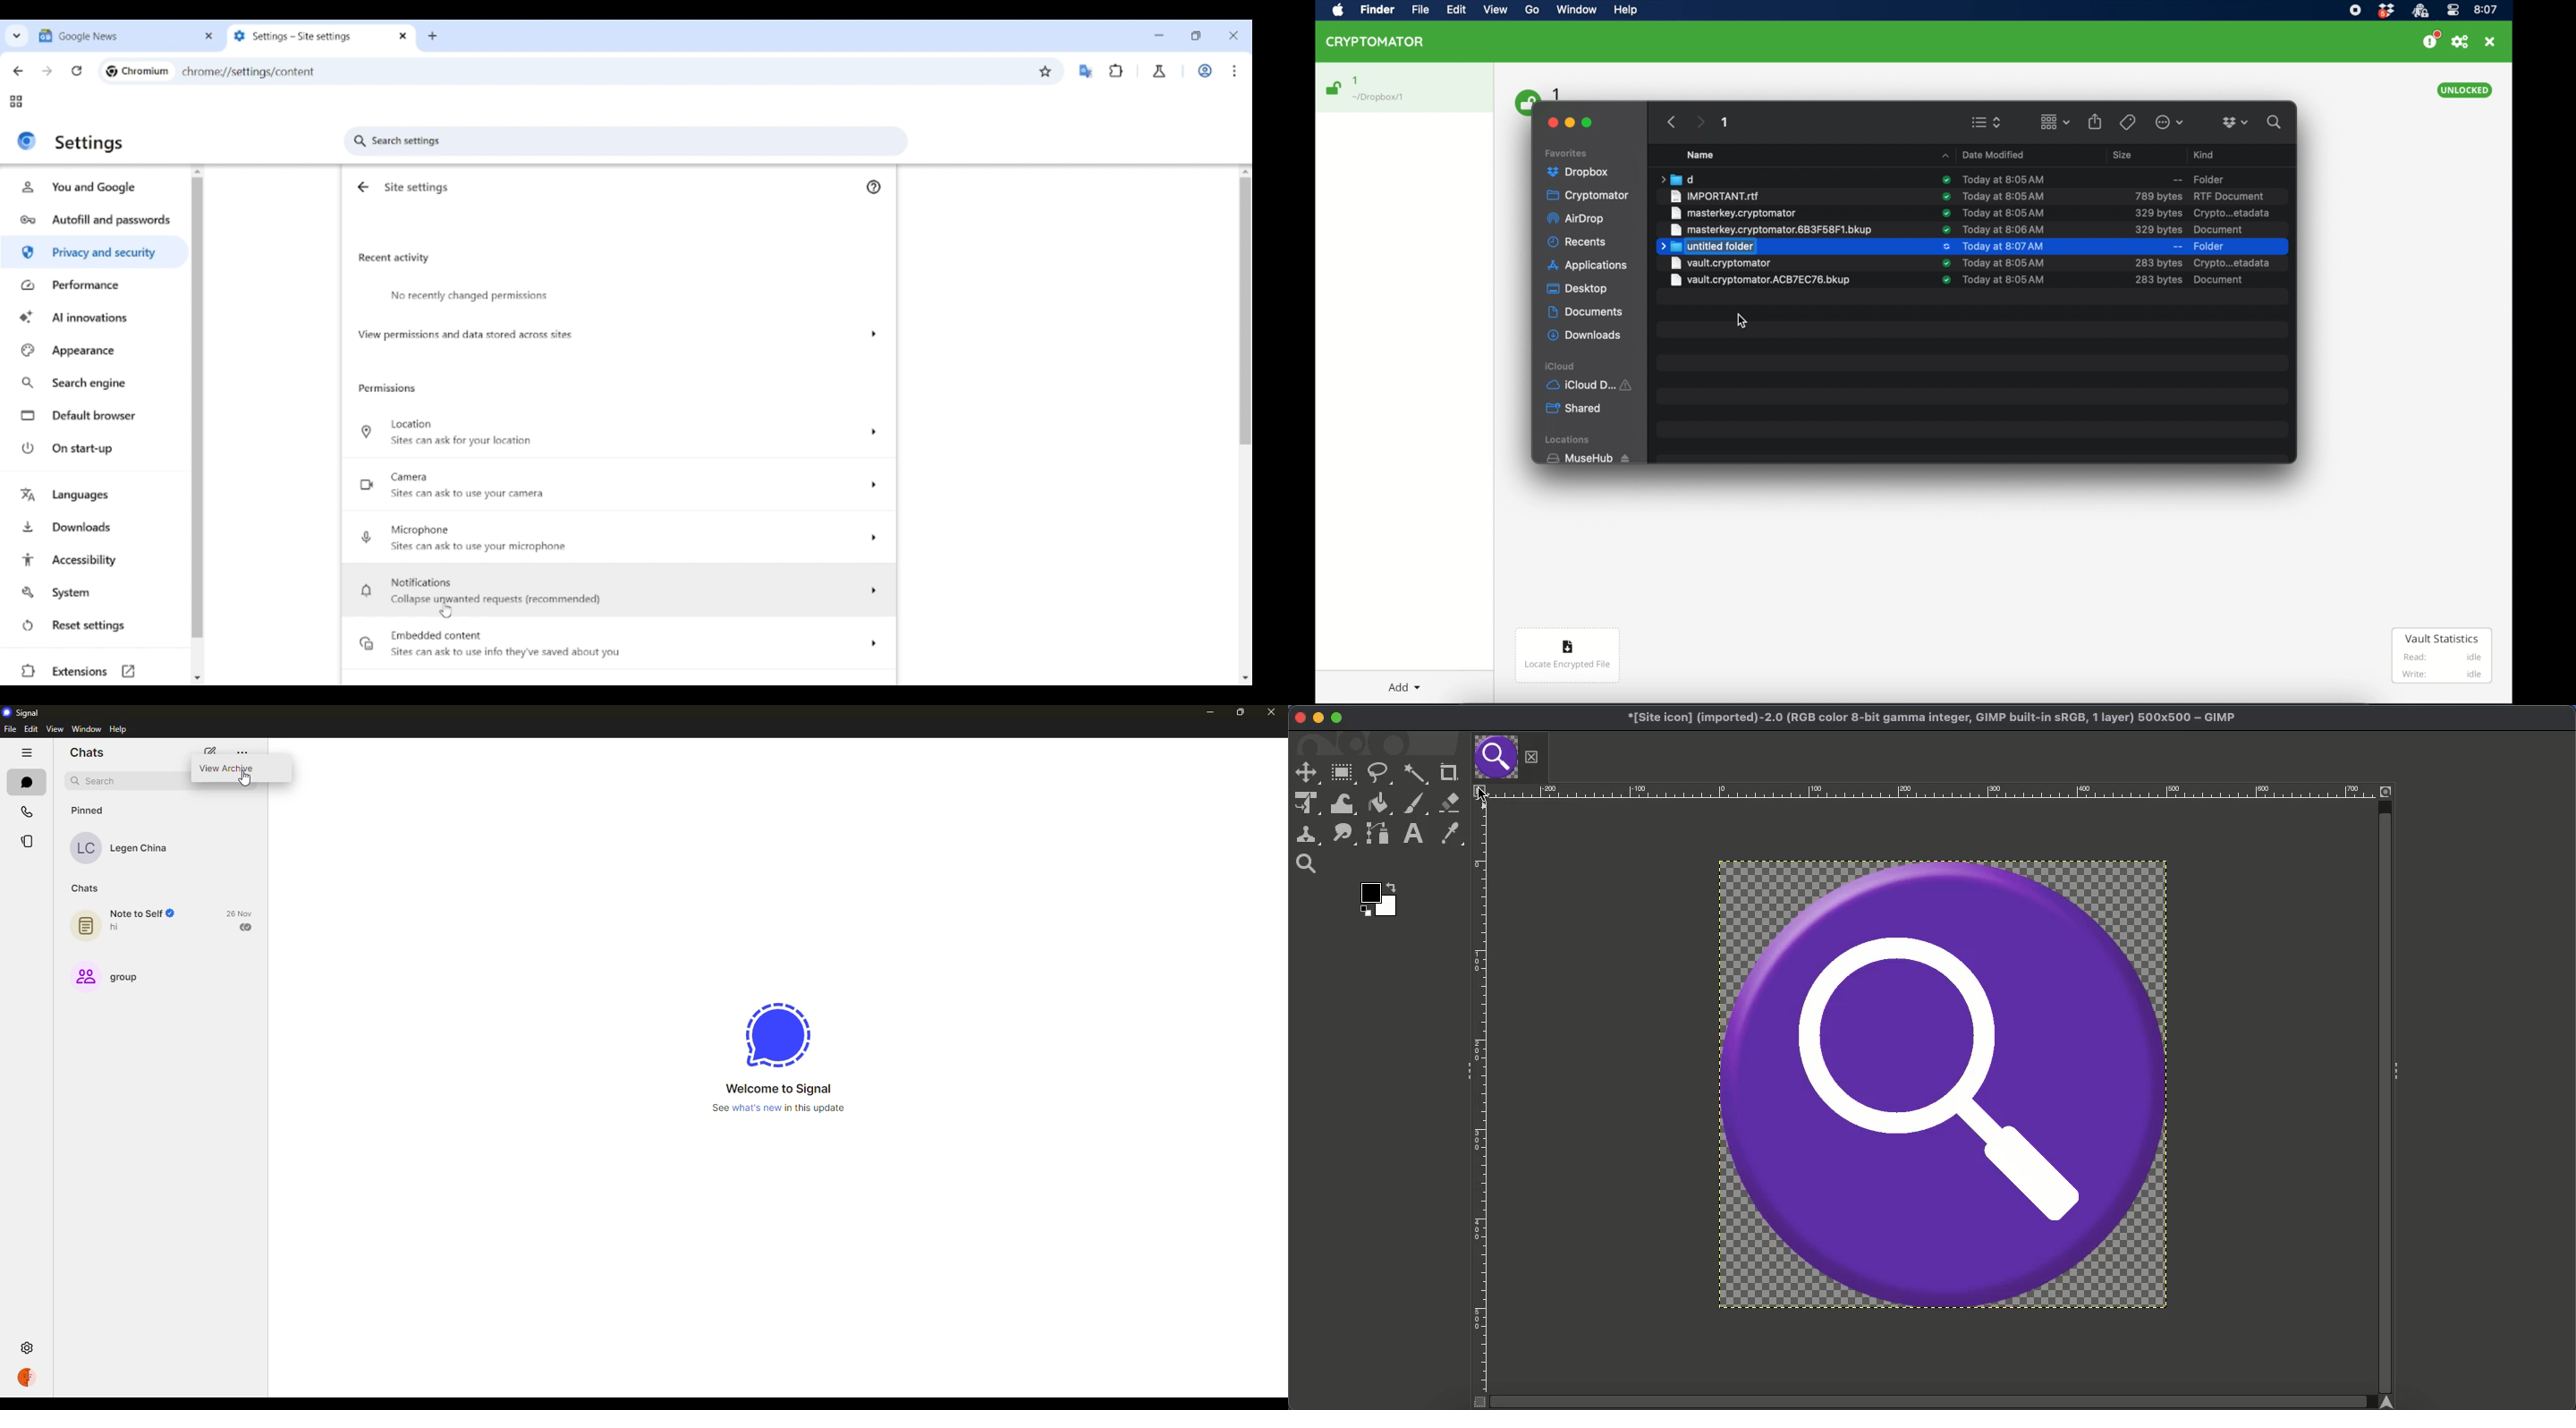 The image size is (2576, 1428). Describe the element at coordinates (1379, 775) in the screenshot. I see `Freeform selector` at that location.